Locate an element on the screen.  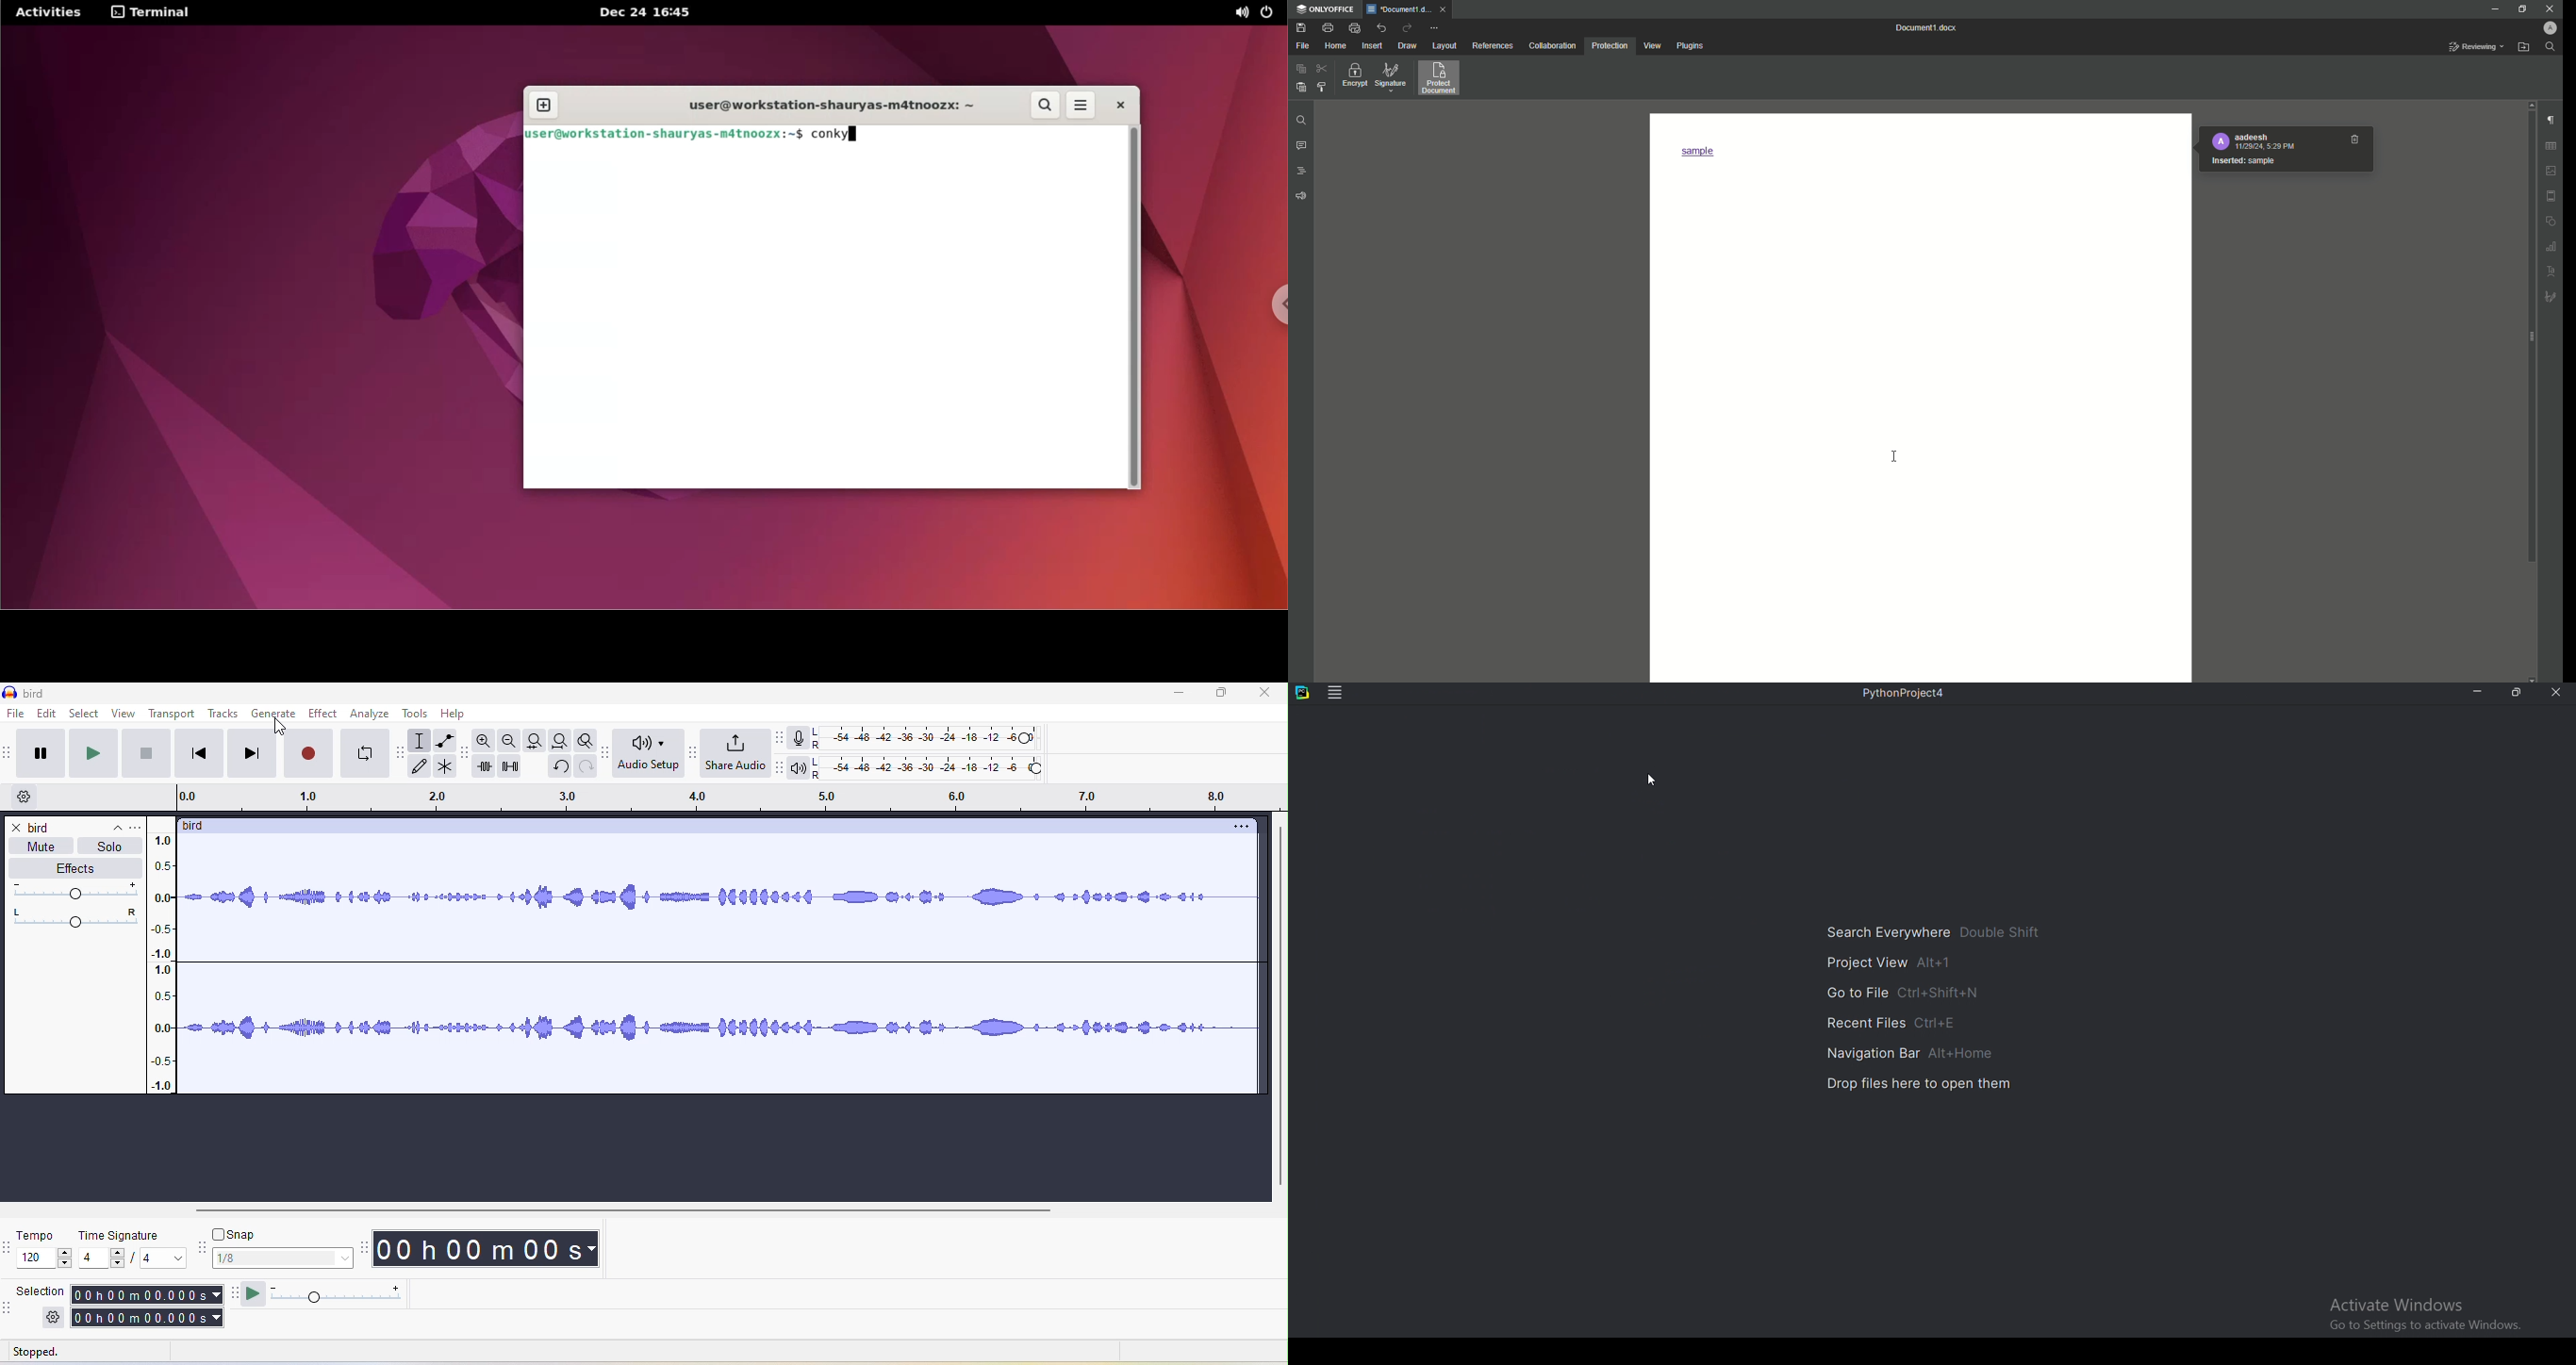
Find is located at coordinates (1300, 120).